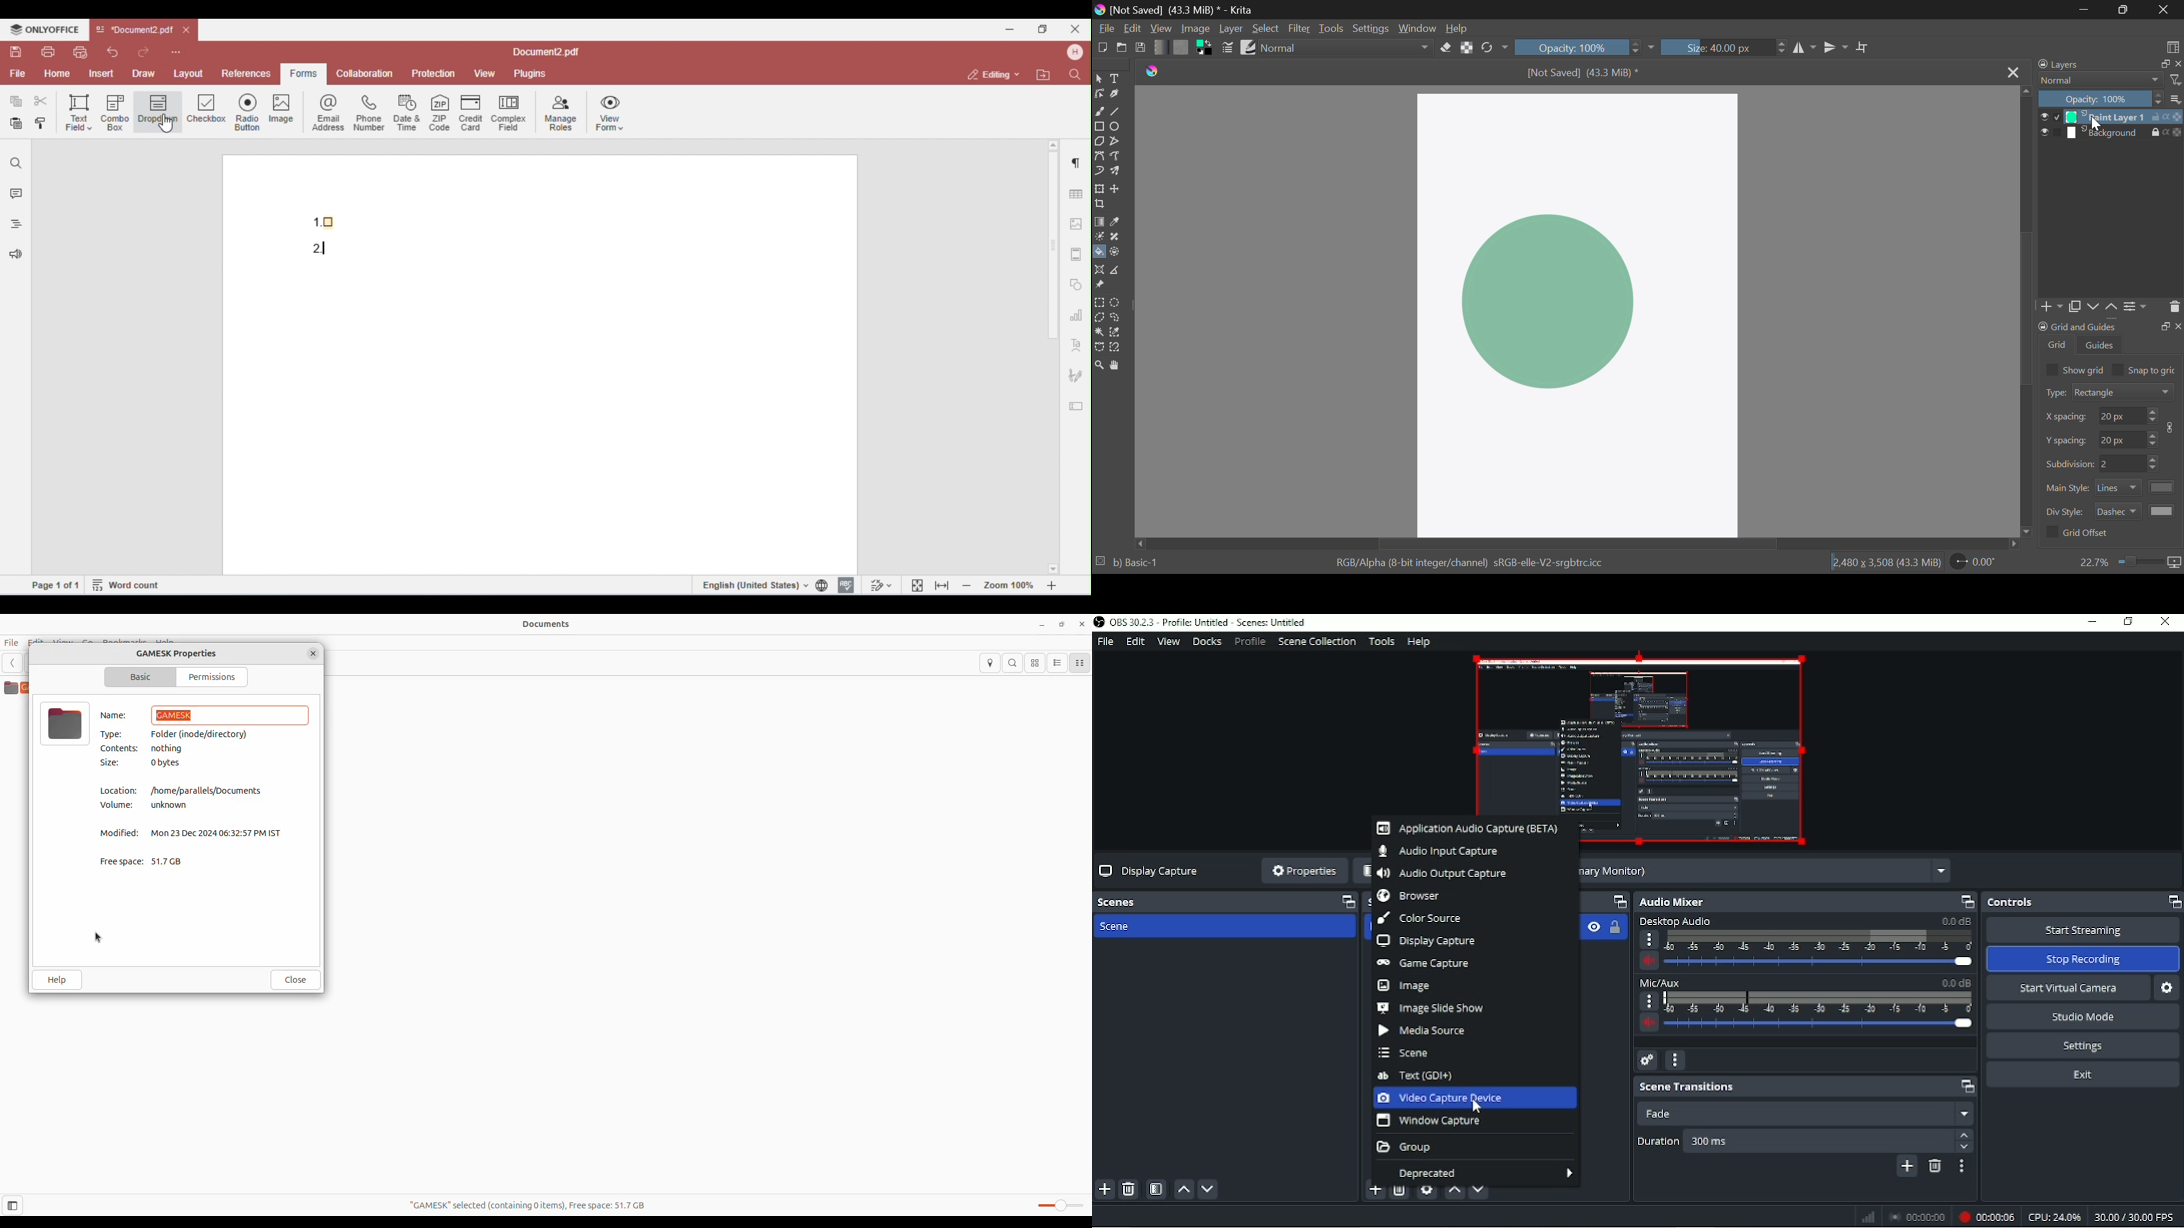 The image size is (2184, 1232). Describe the element at coordinates (2111, 394) in the screenshot. I see `Grid Type` at that location.